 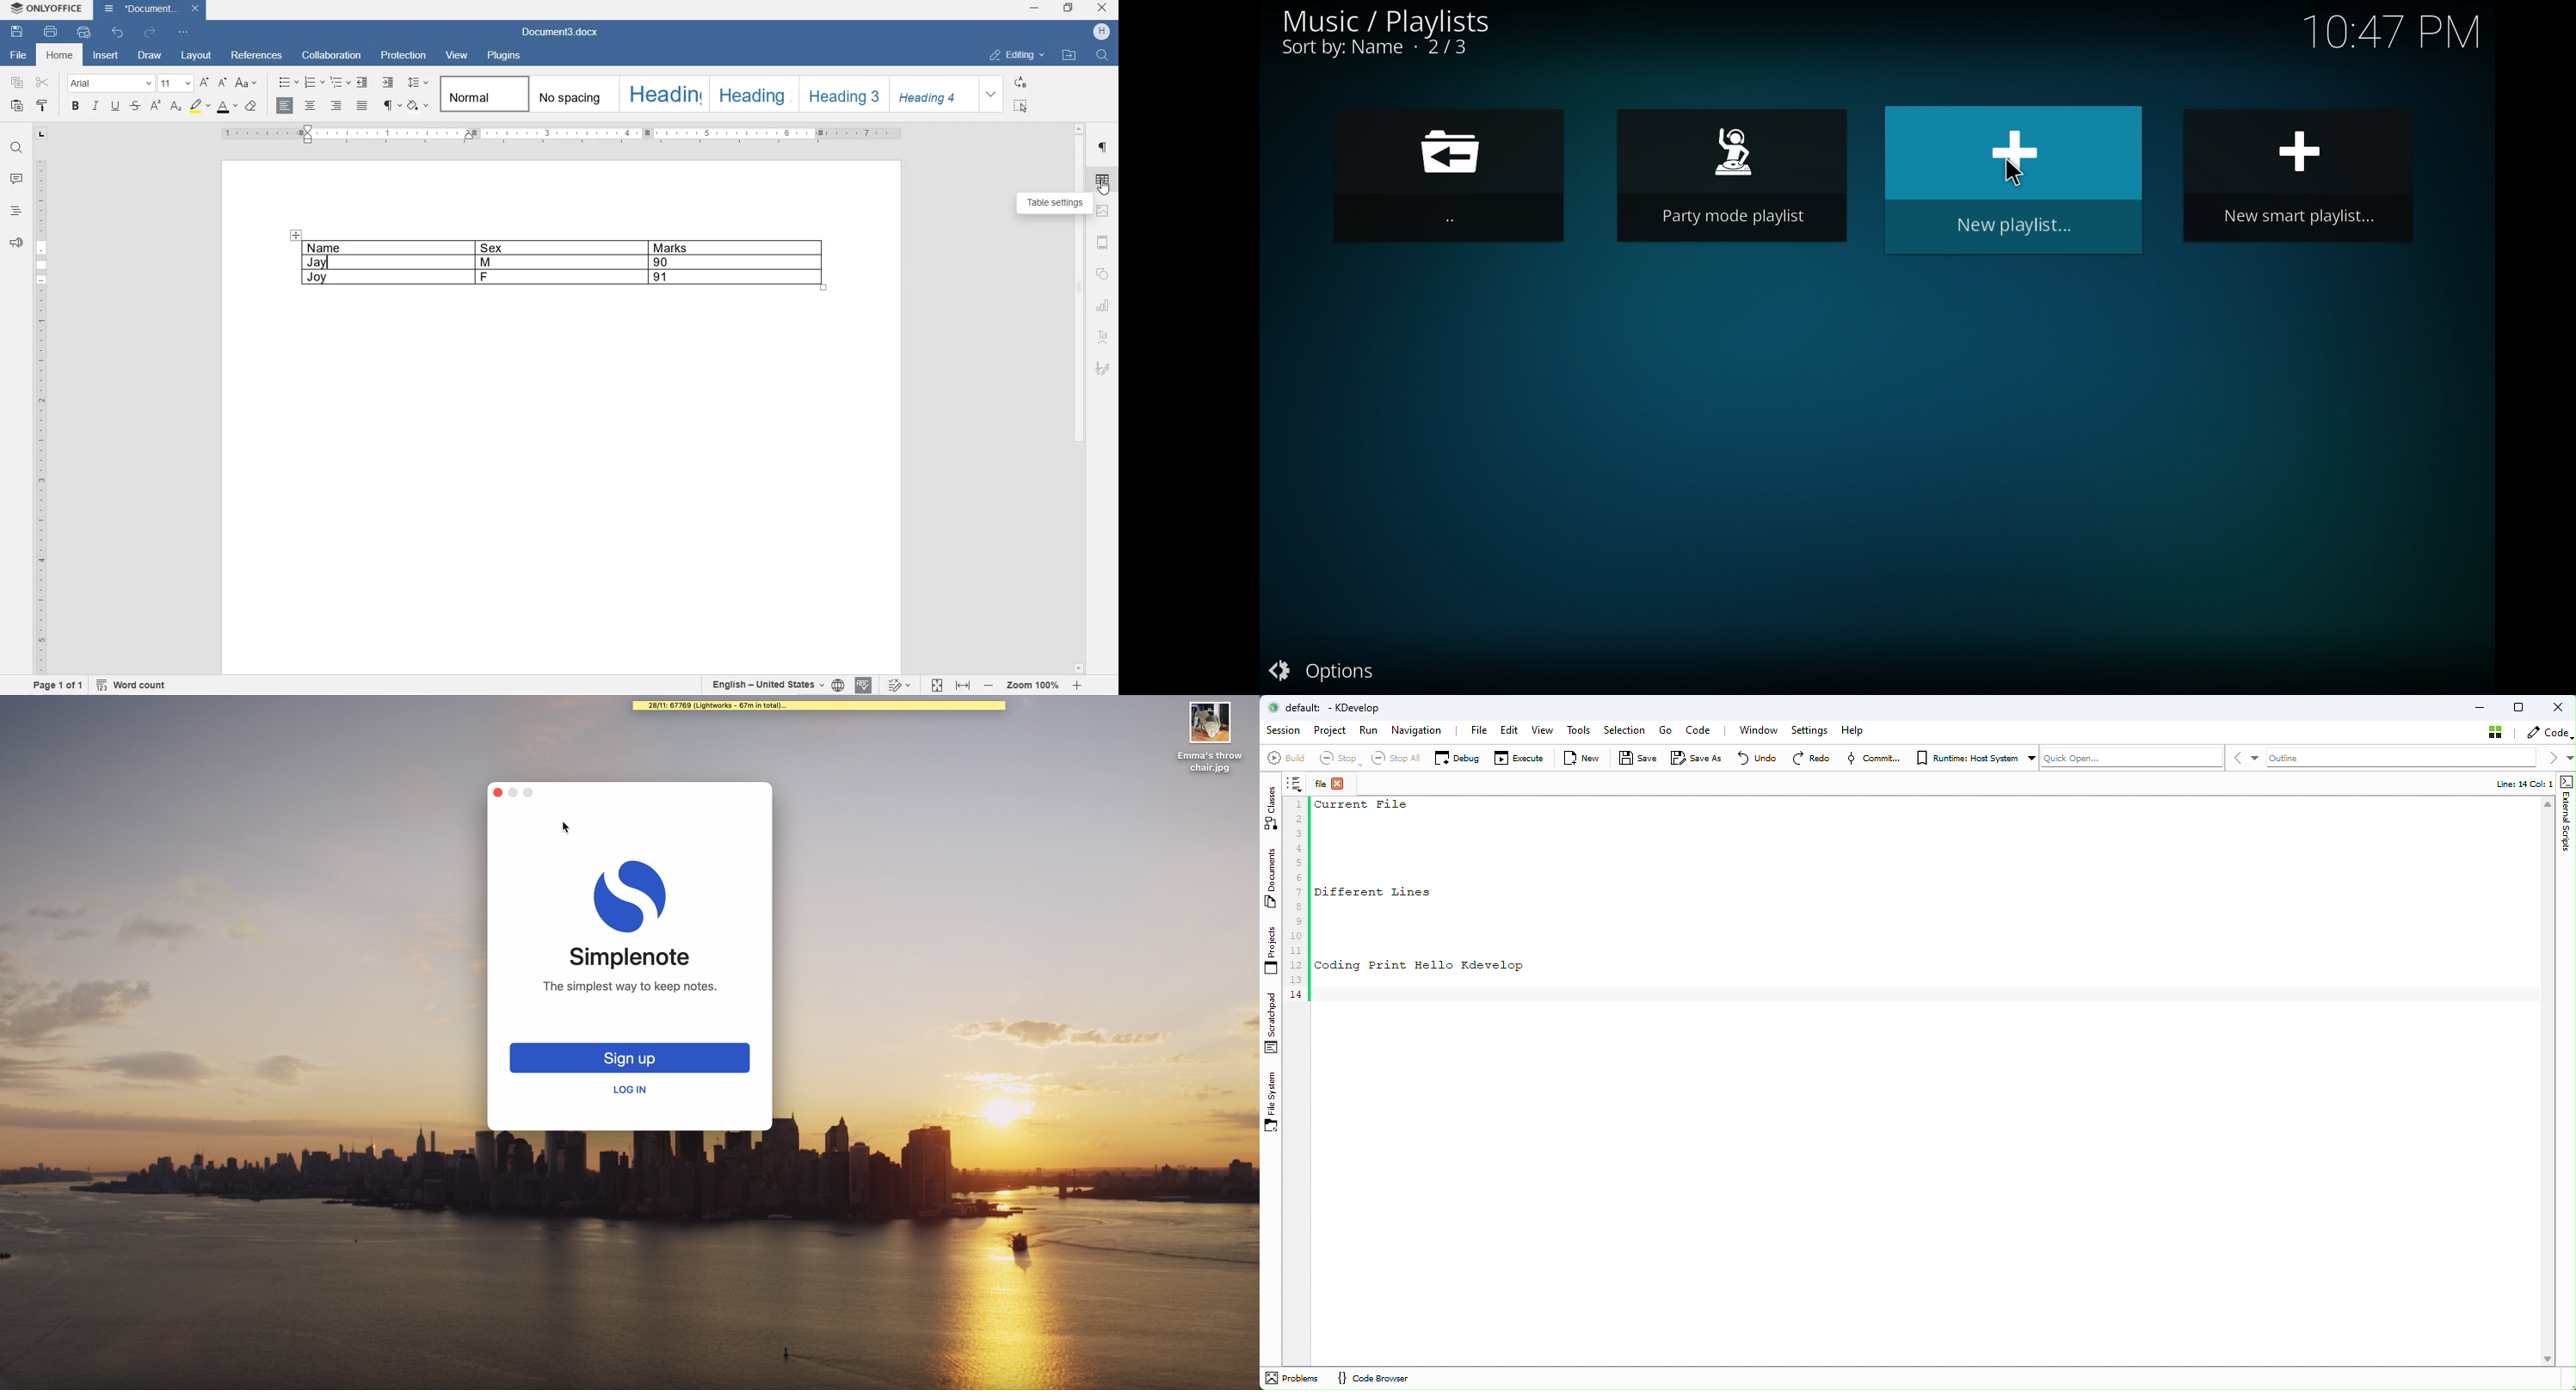 What do you see at coordinates (2299, 174) in the screenshot?
I see `new smart playlist` at bounding box center [2299, 174].